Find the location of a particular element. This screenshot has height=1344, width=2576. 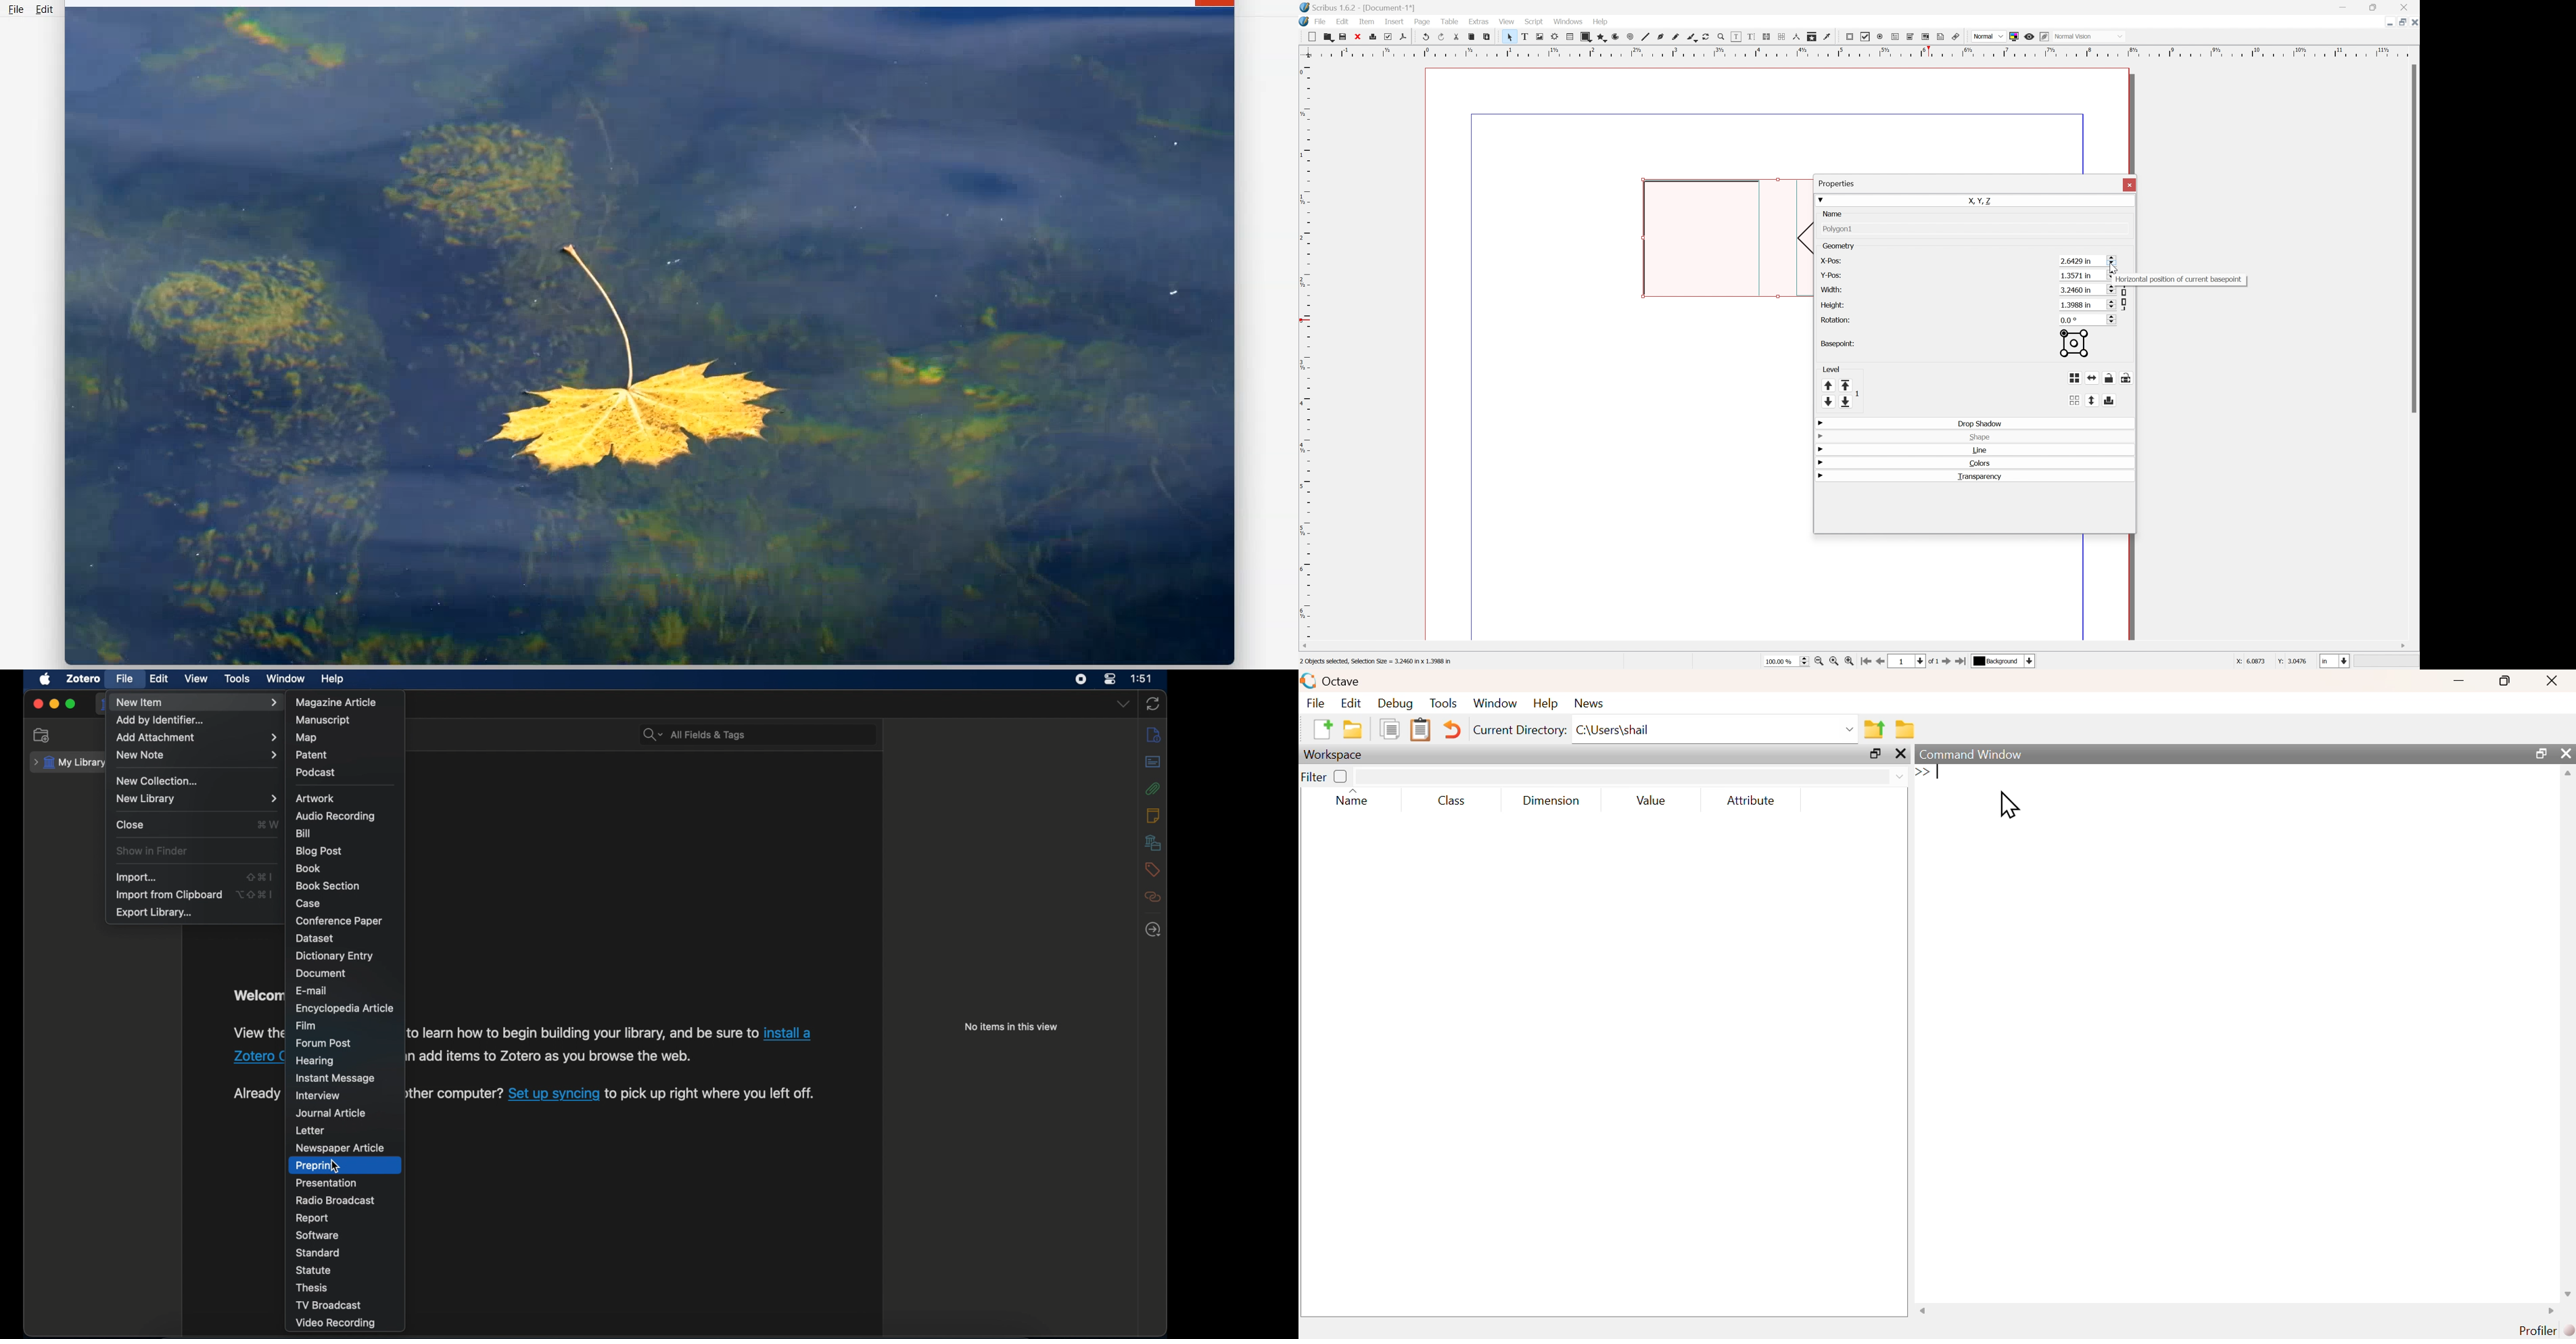

unlink text frames is located at coordinates (1780, 36).